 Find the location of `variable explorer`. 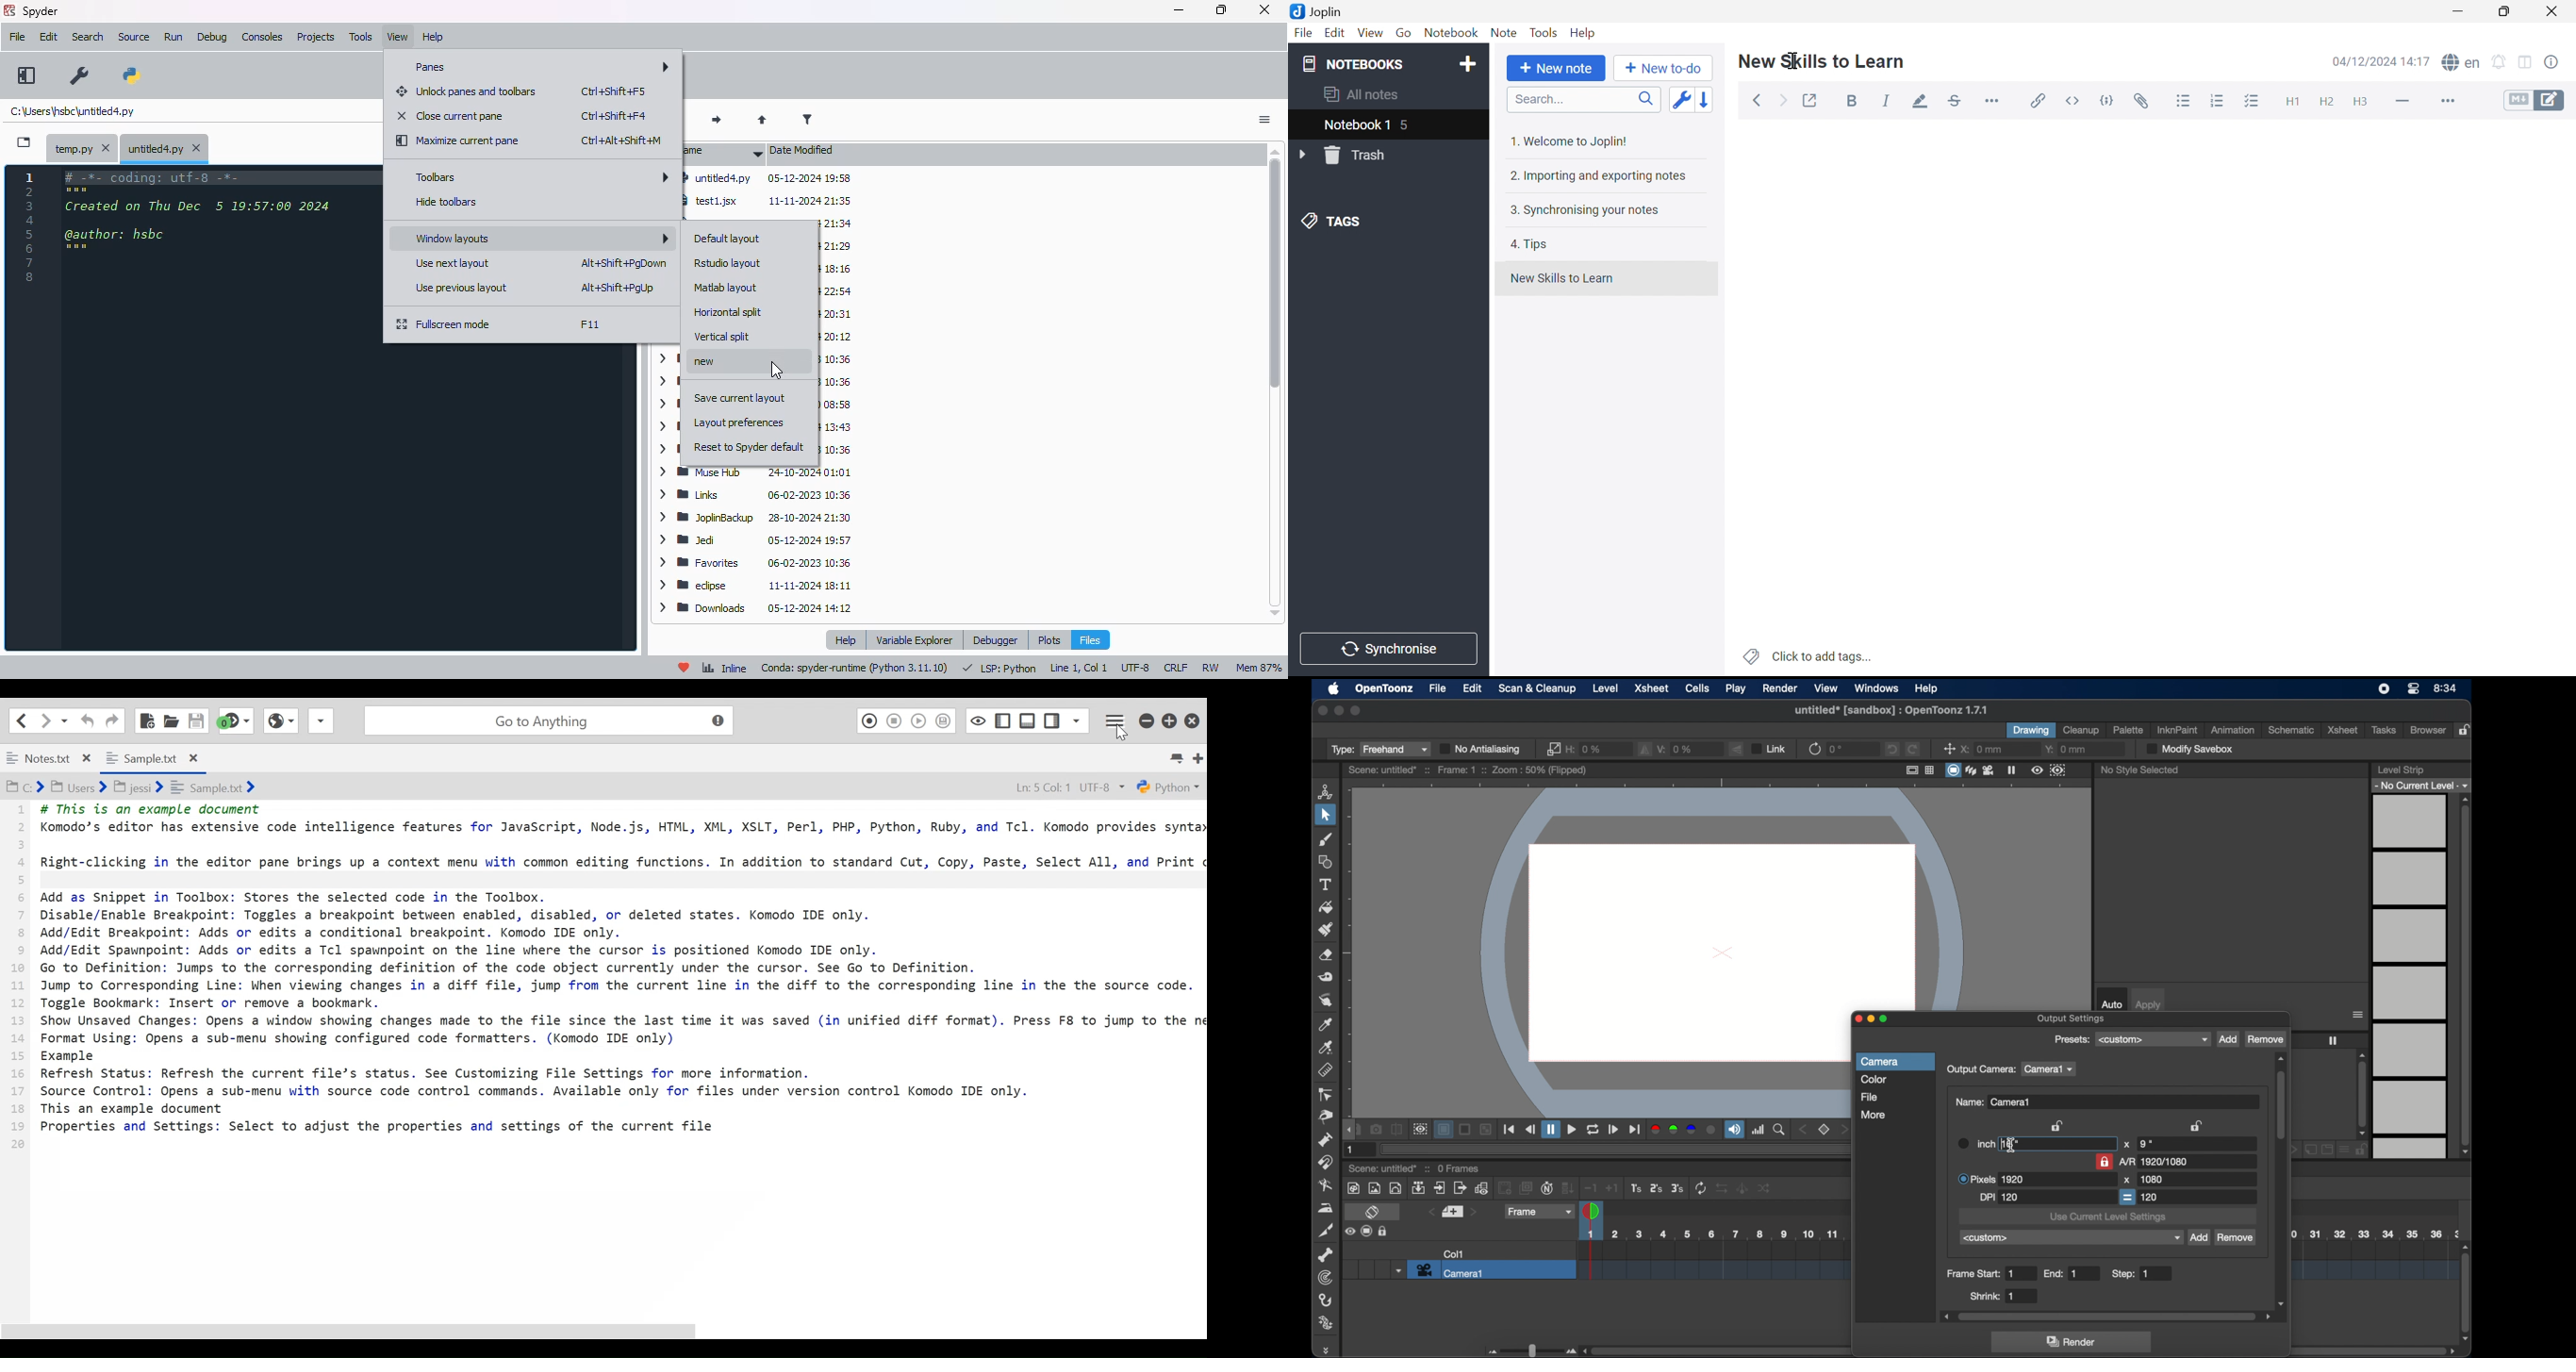

variable explorer is located at coordinates (916, 639).